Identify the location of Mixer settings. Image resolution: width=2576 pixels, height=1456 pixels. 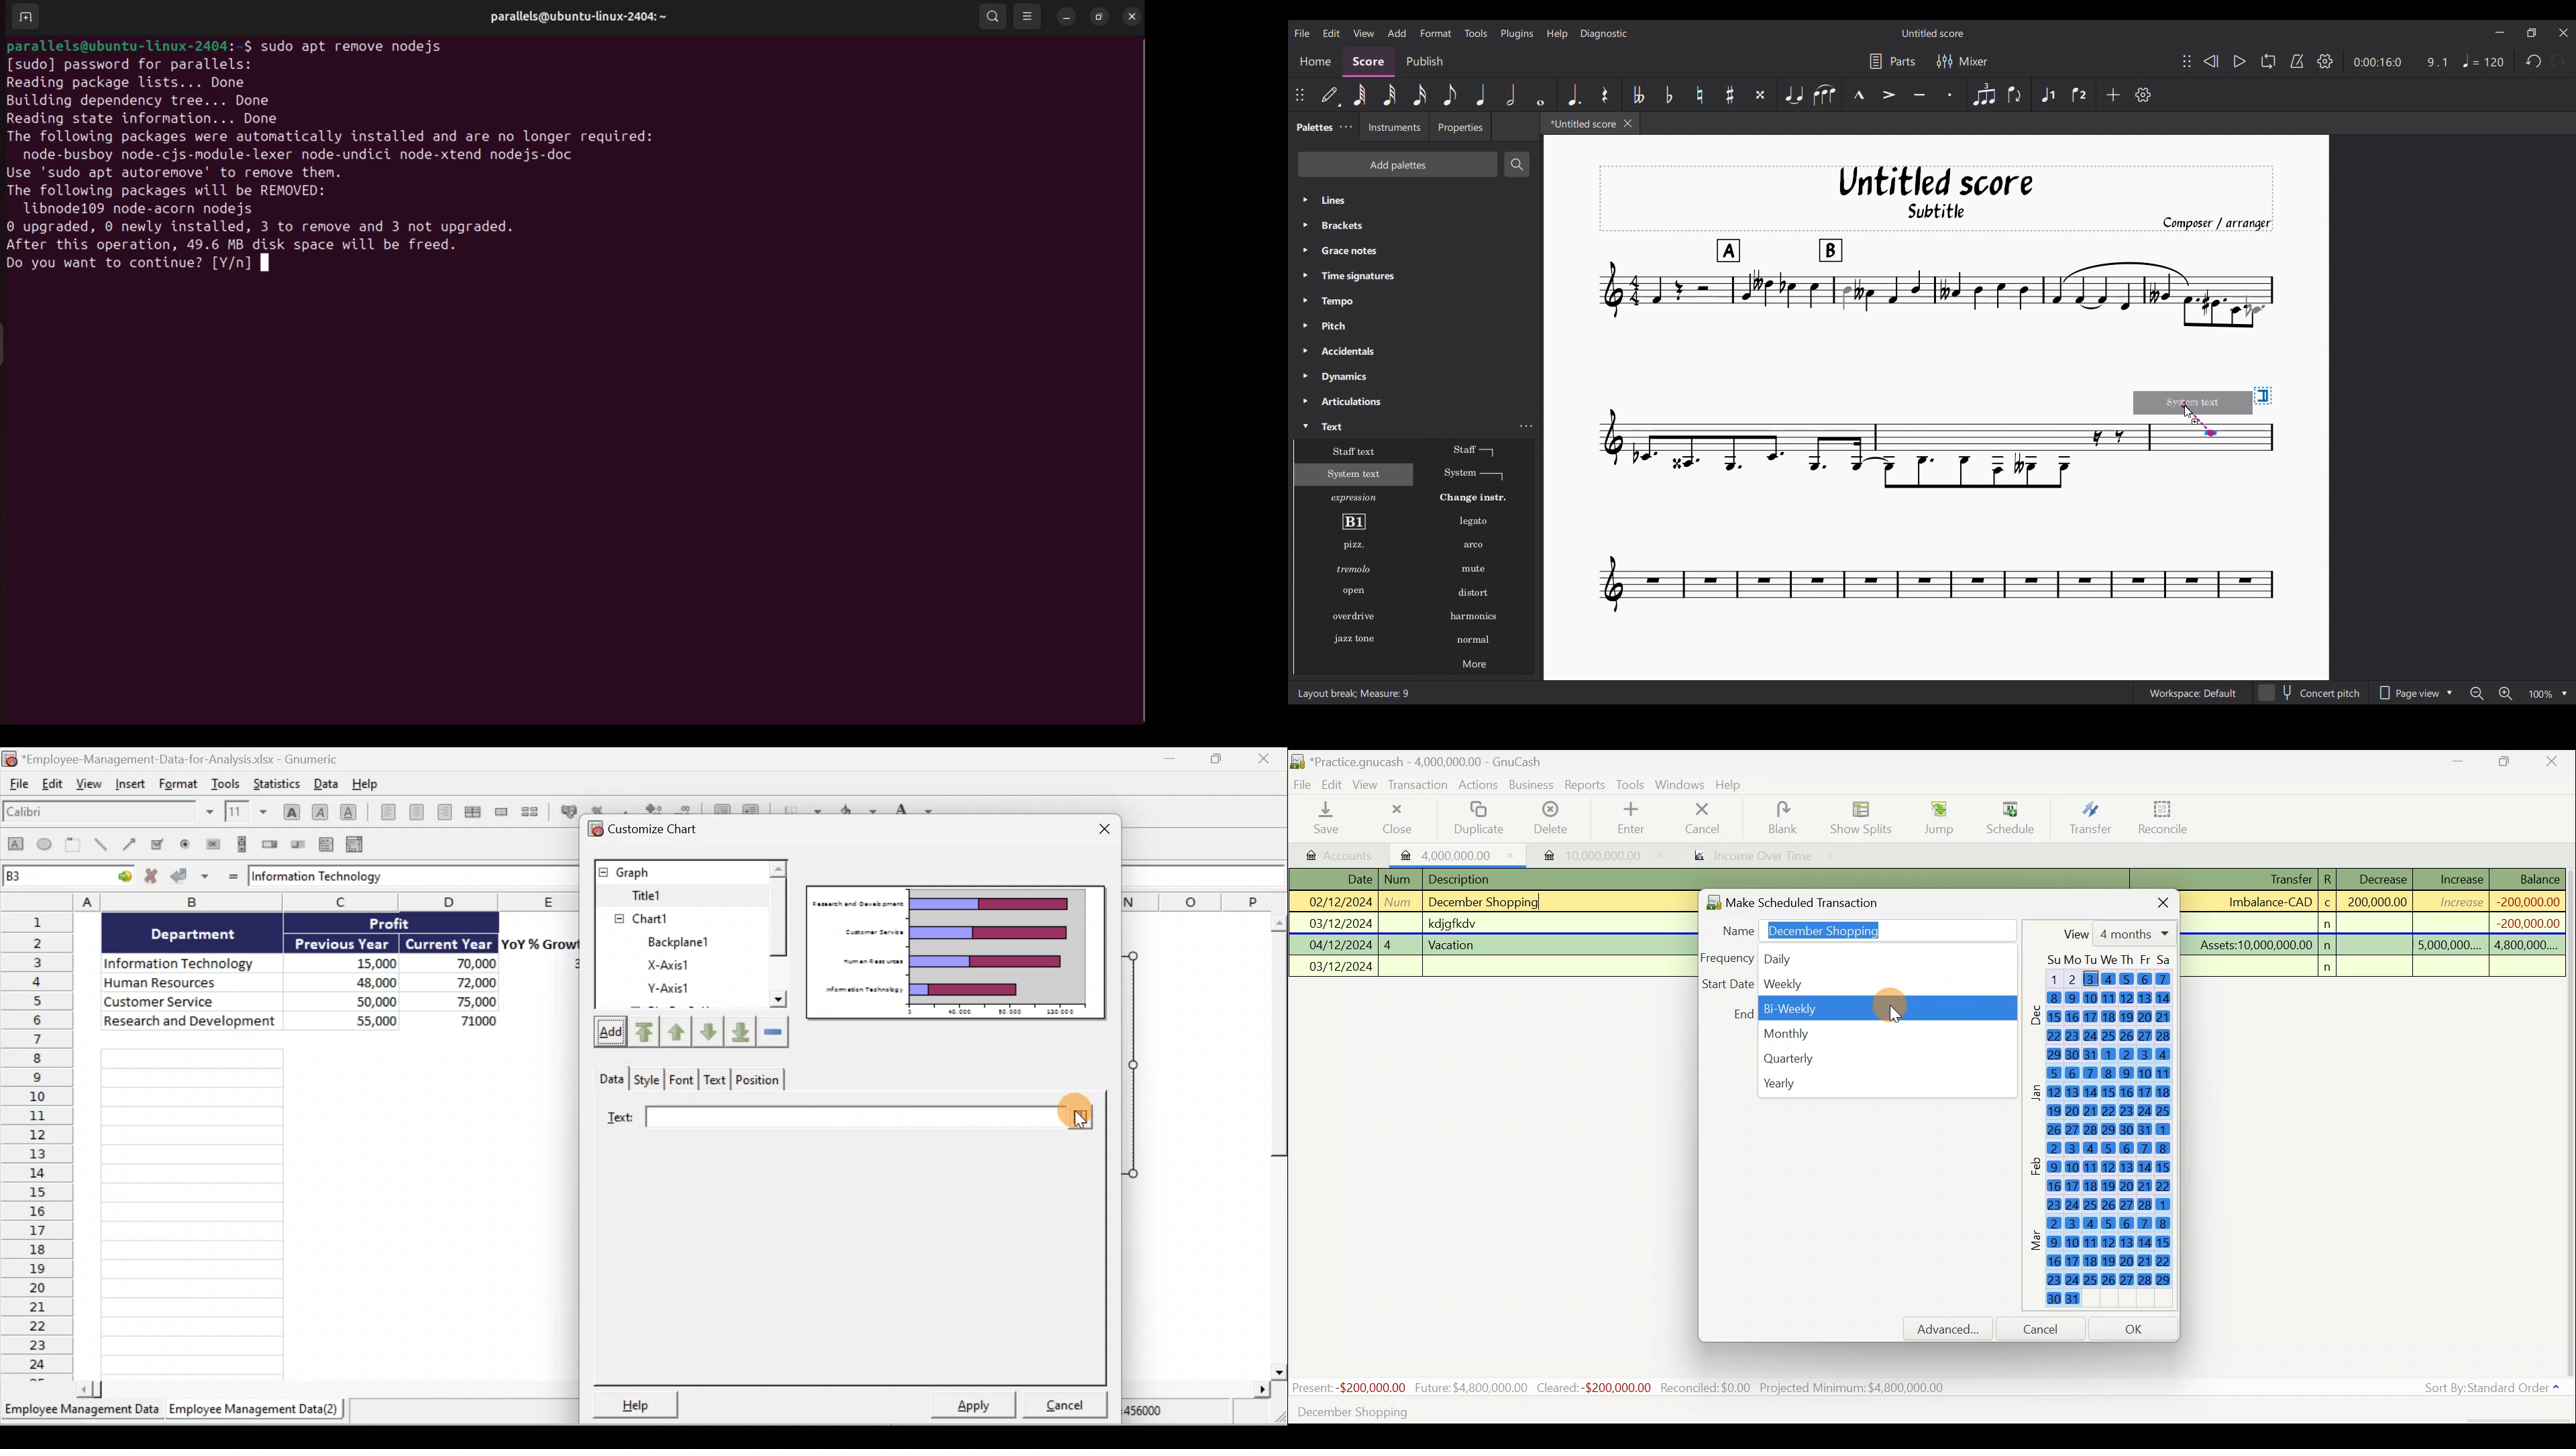
(1962, 62).